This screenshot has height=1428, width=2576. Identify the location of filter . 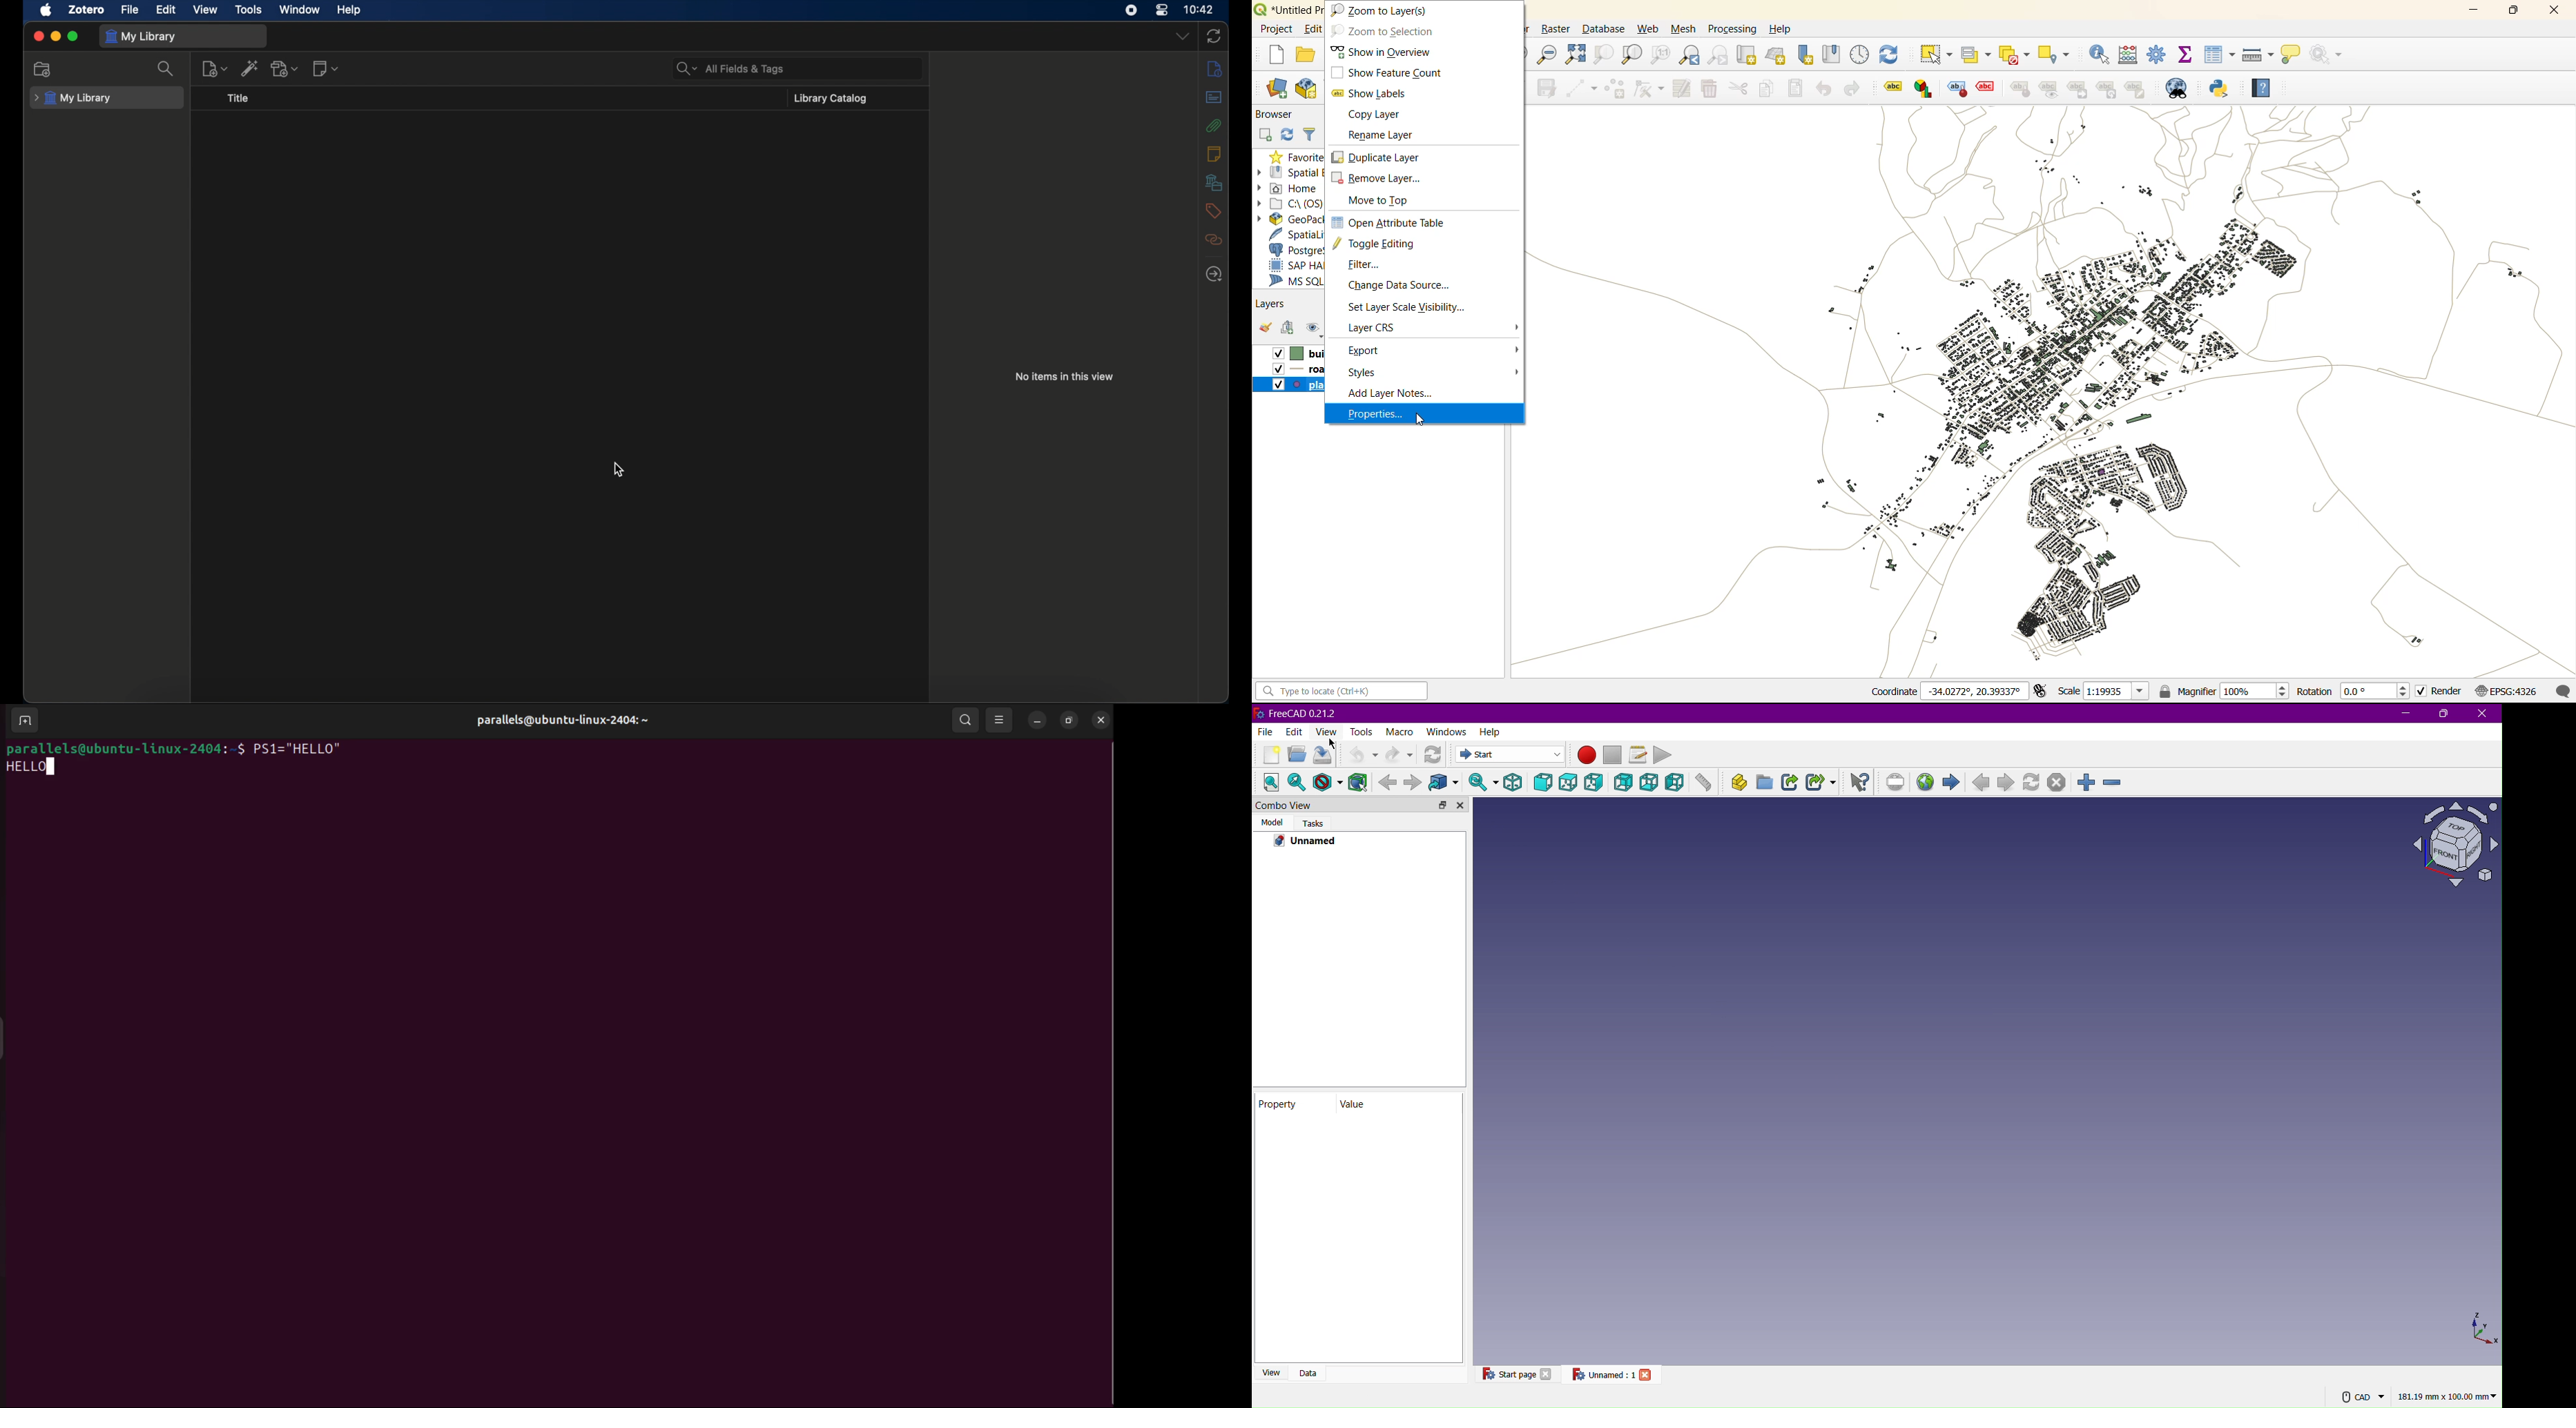
(1366, 266).